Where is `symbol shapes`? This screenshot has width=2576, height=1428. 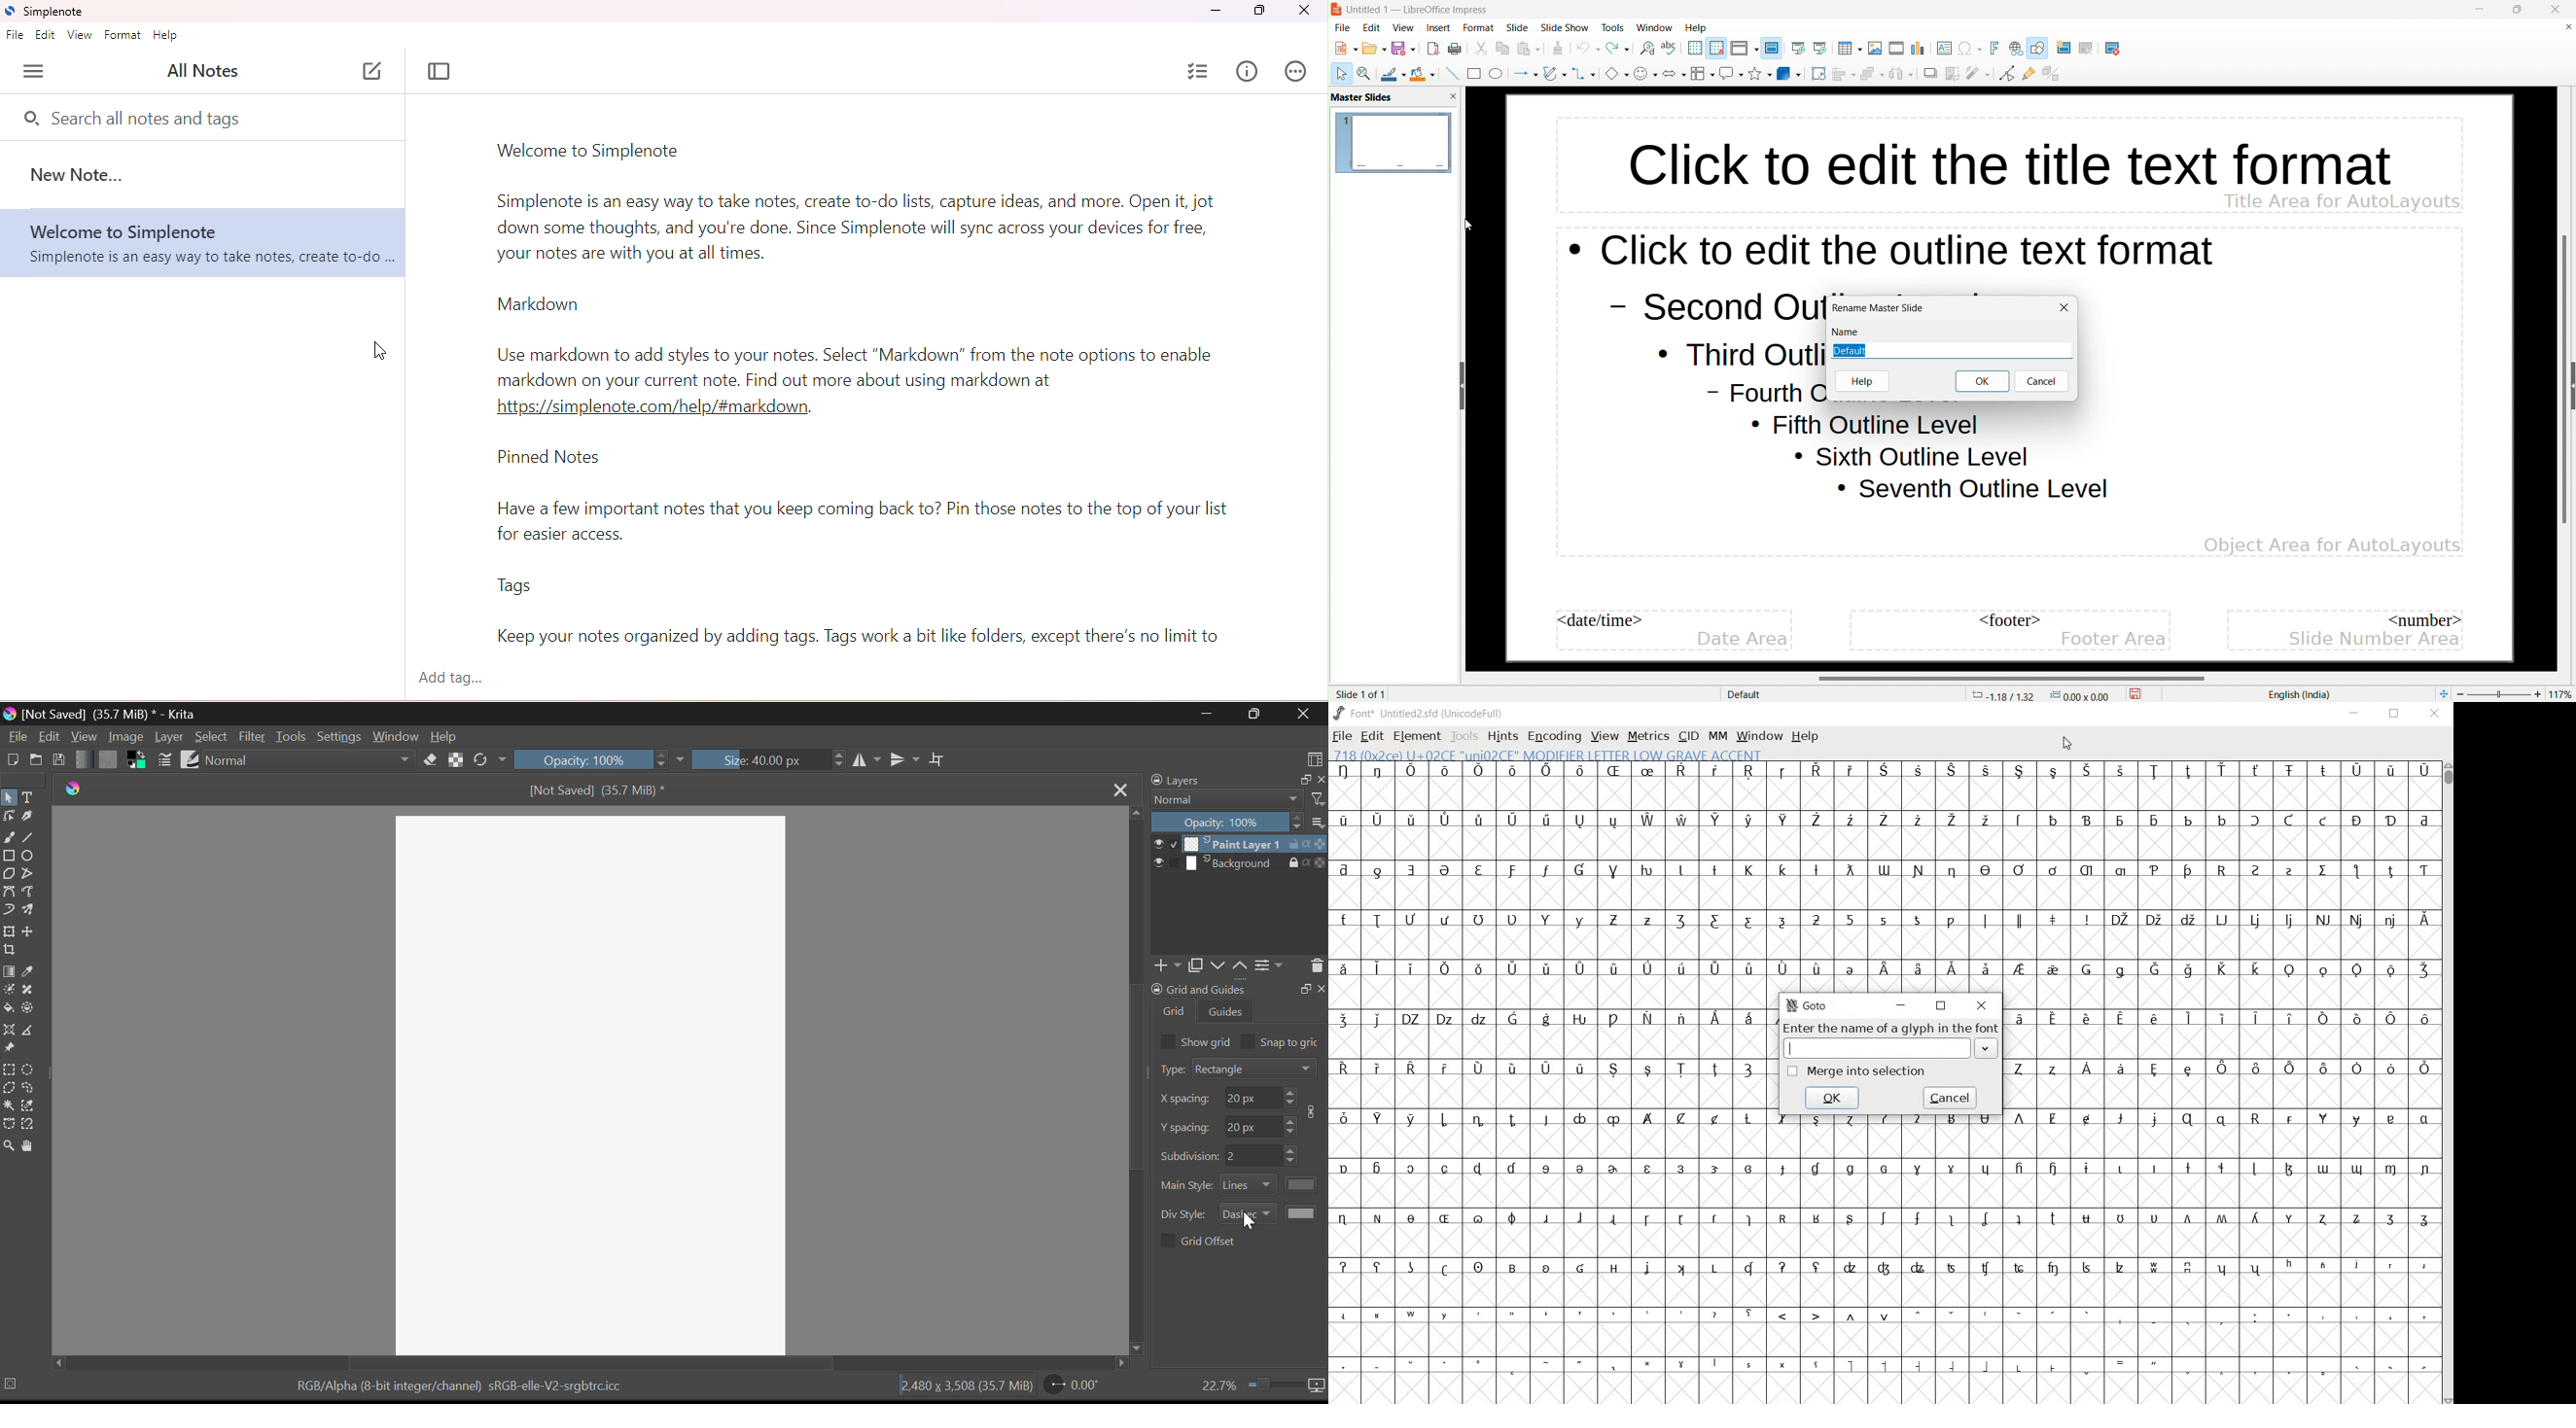 symbol shapes is located at coordinates (1646, 73).